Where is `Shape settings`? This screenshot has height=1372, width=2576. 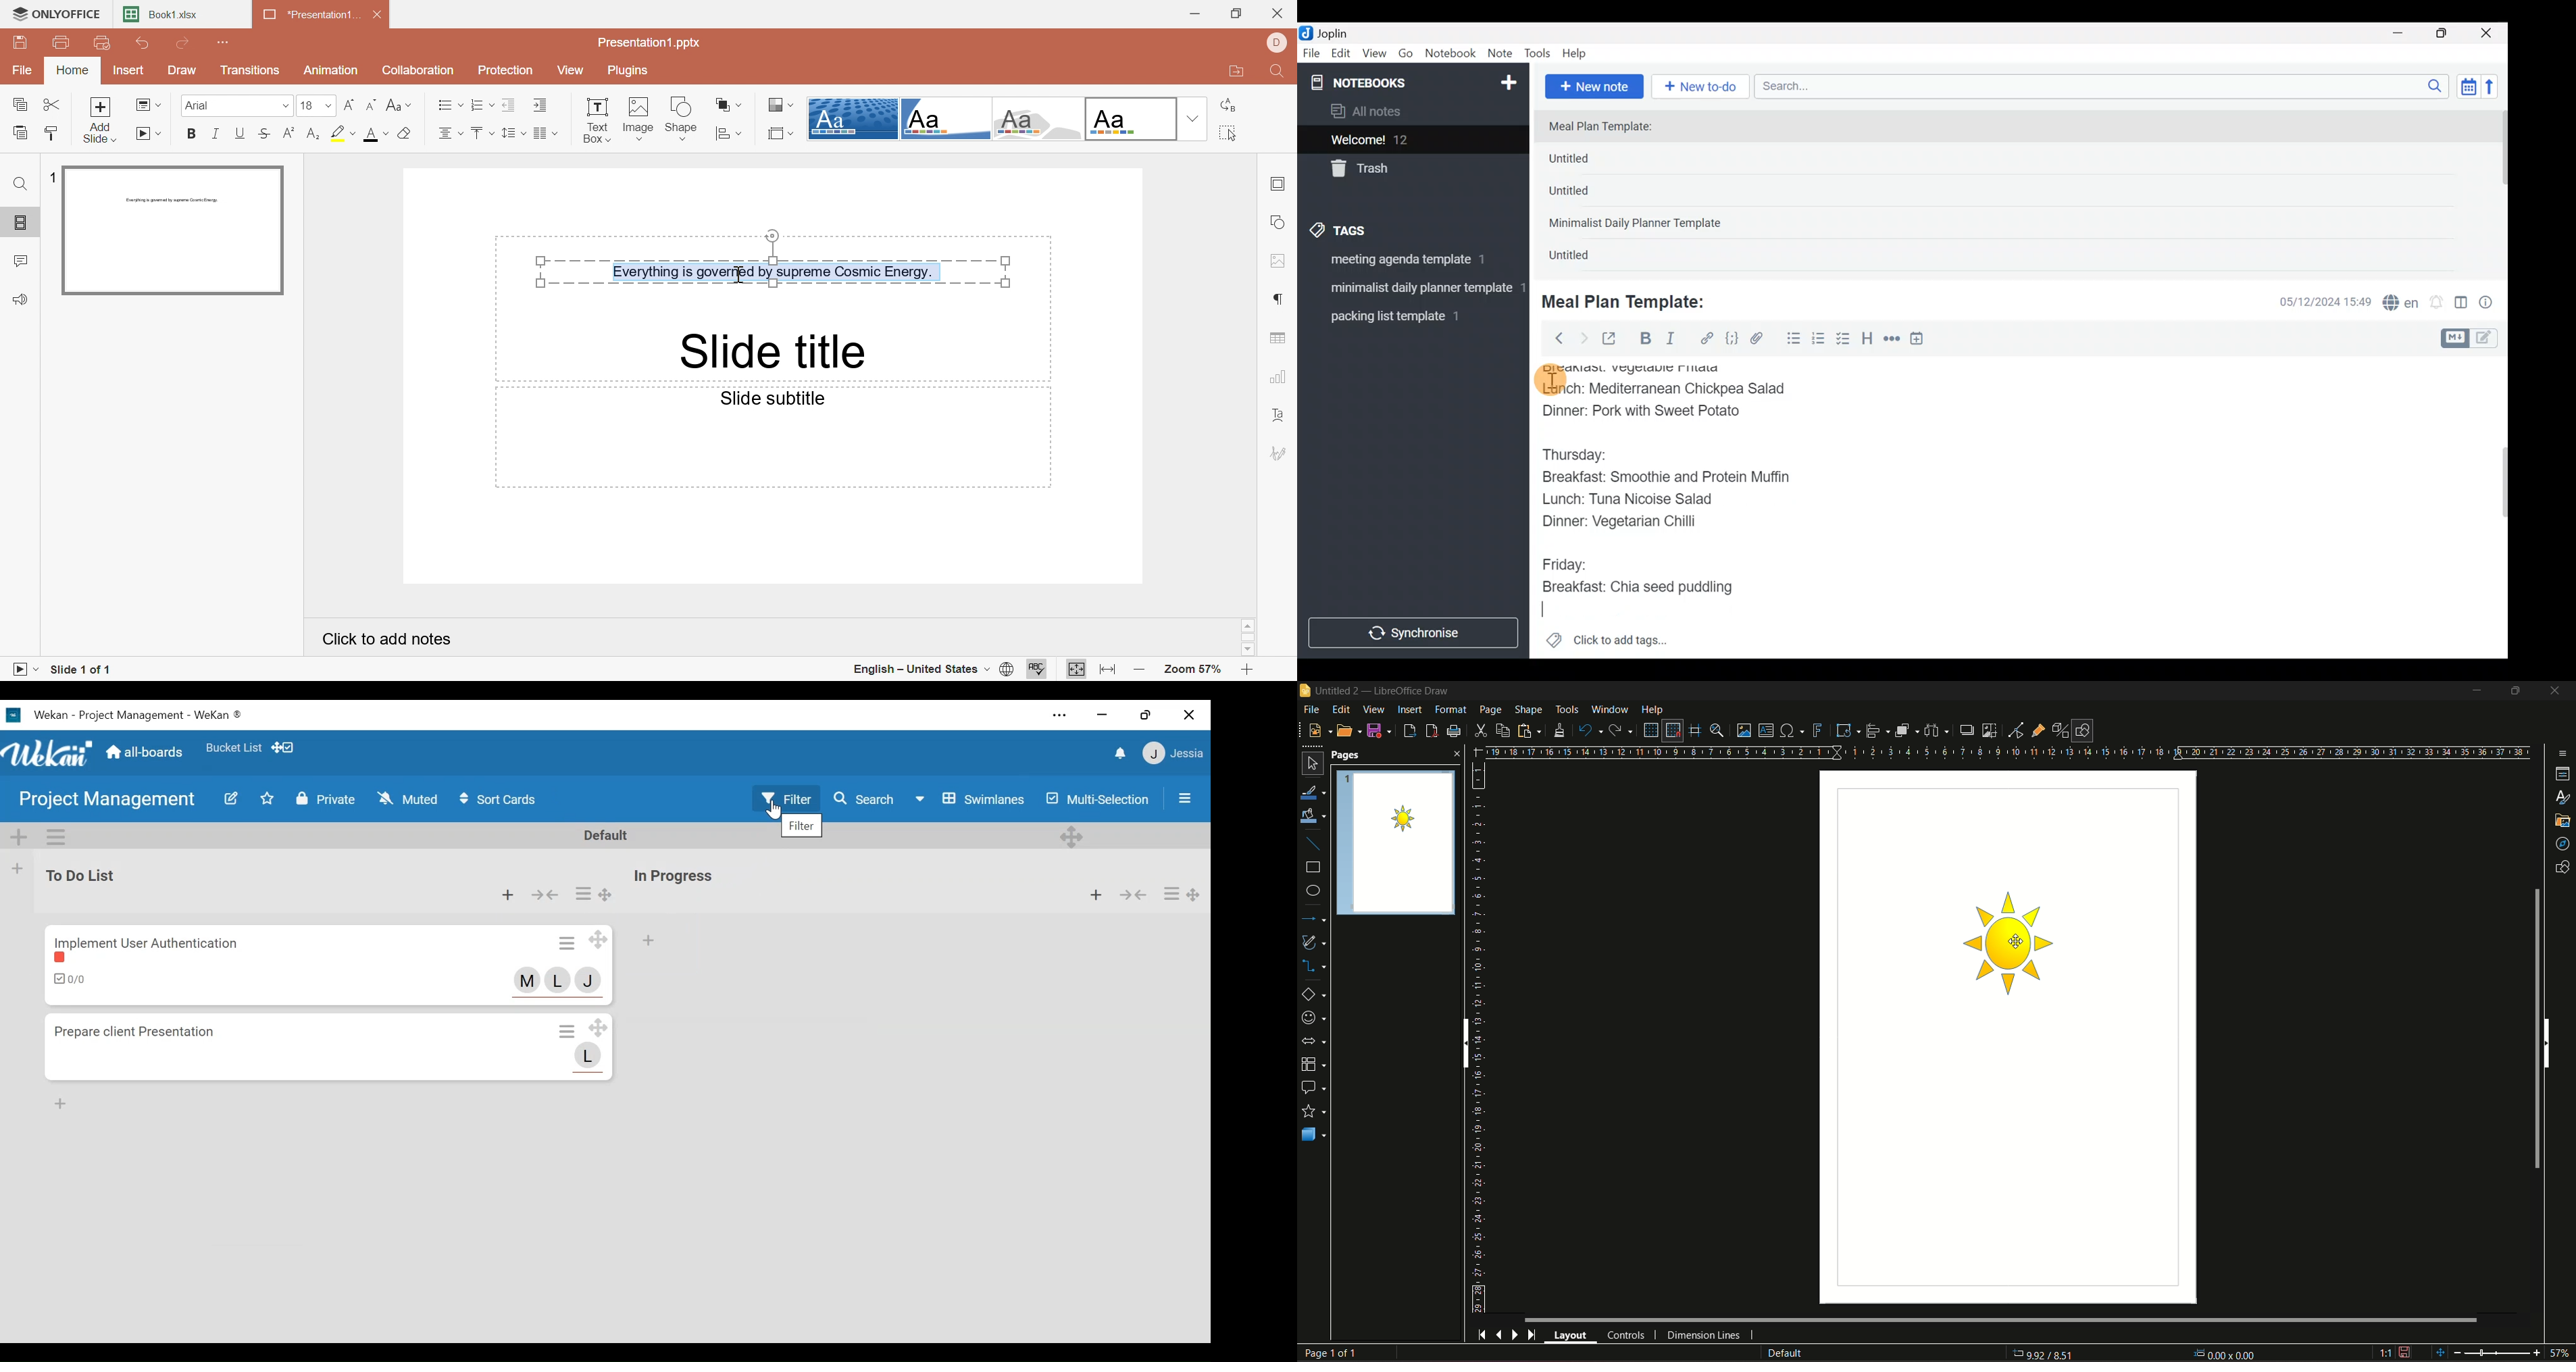
Shape settings is located at coordinates (1282, 220).